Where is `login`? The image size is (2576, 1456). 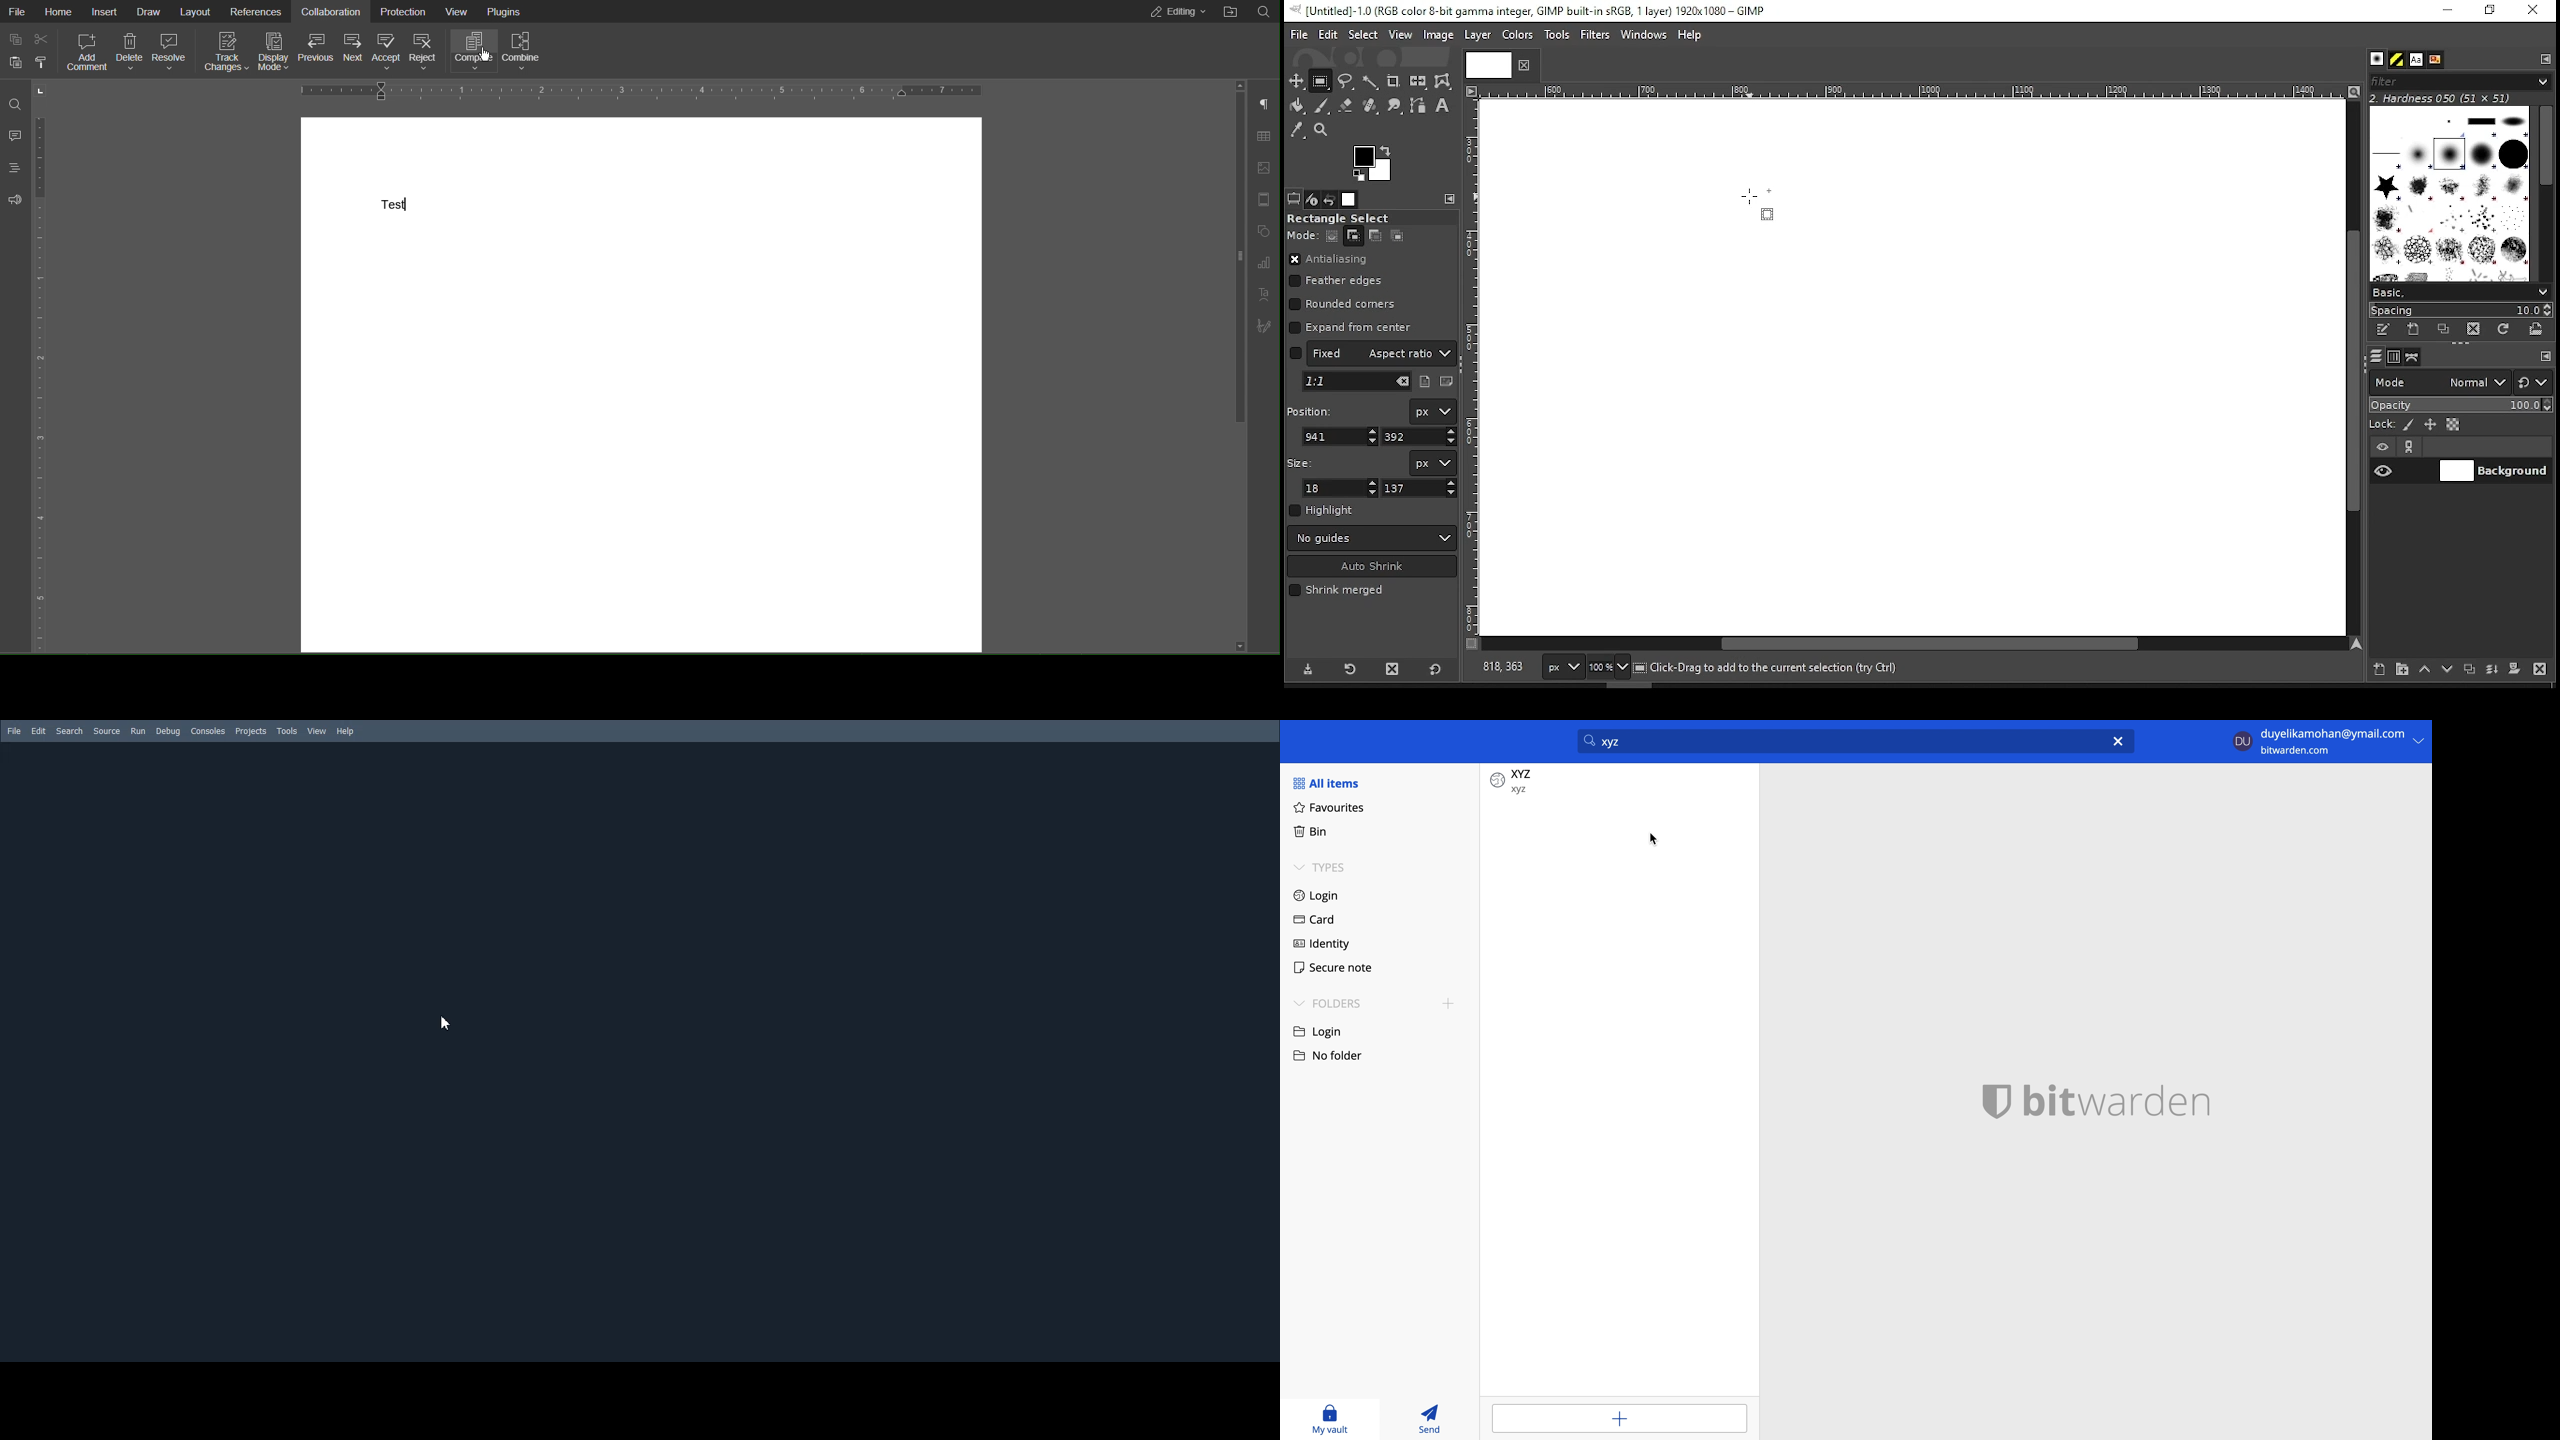 login is located at coordinates (1322, 1032).